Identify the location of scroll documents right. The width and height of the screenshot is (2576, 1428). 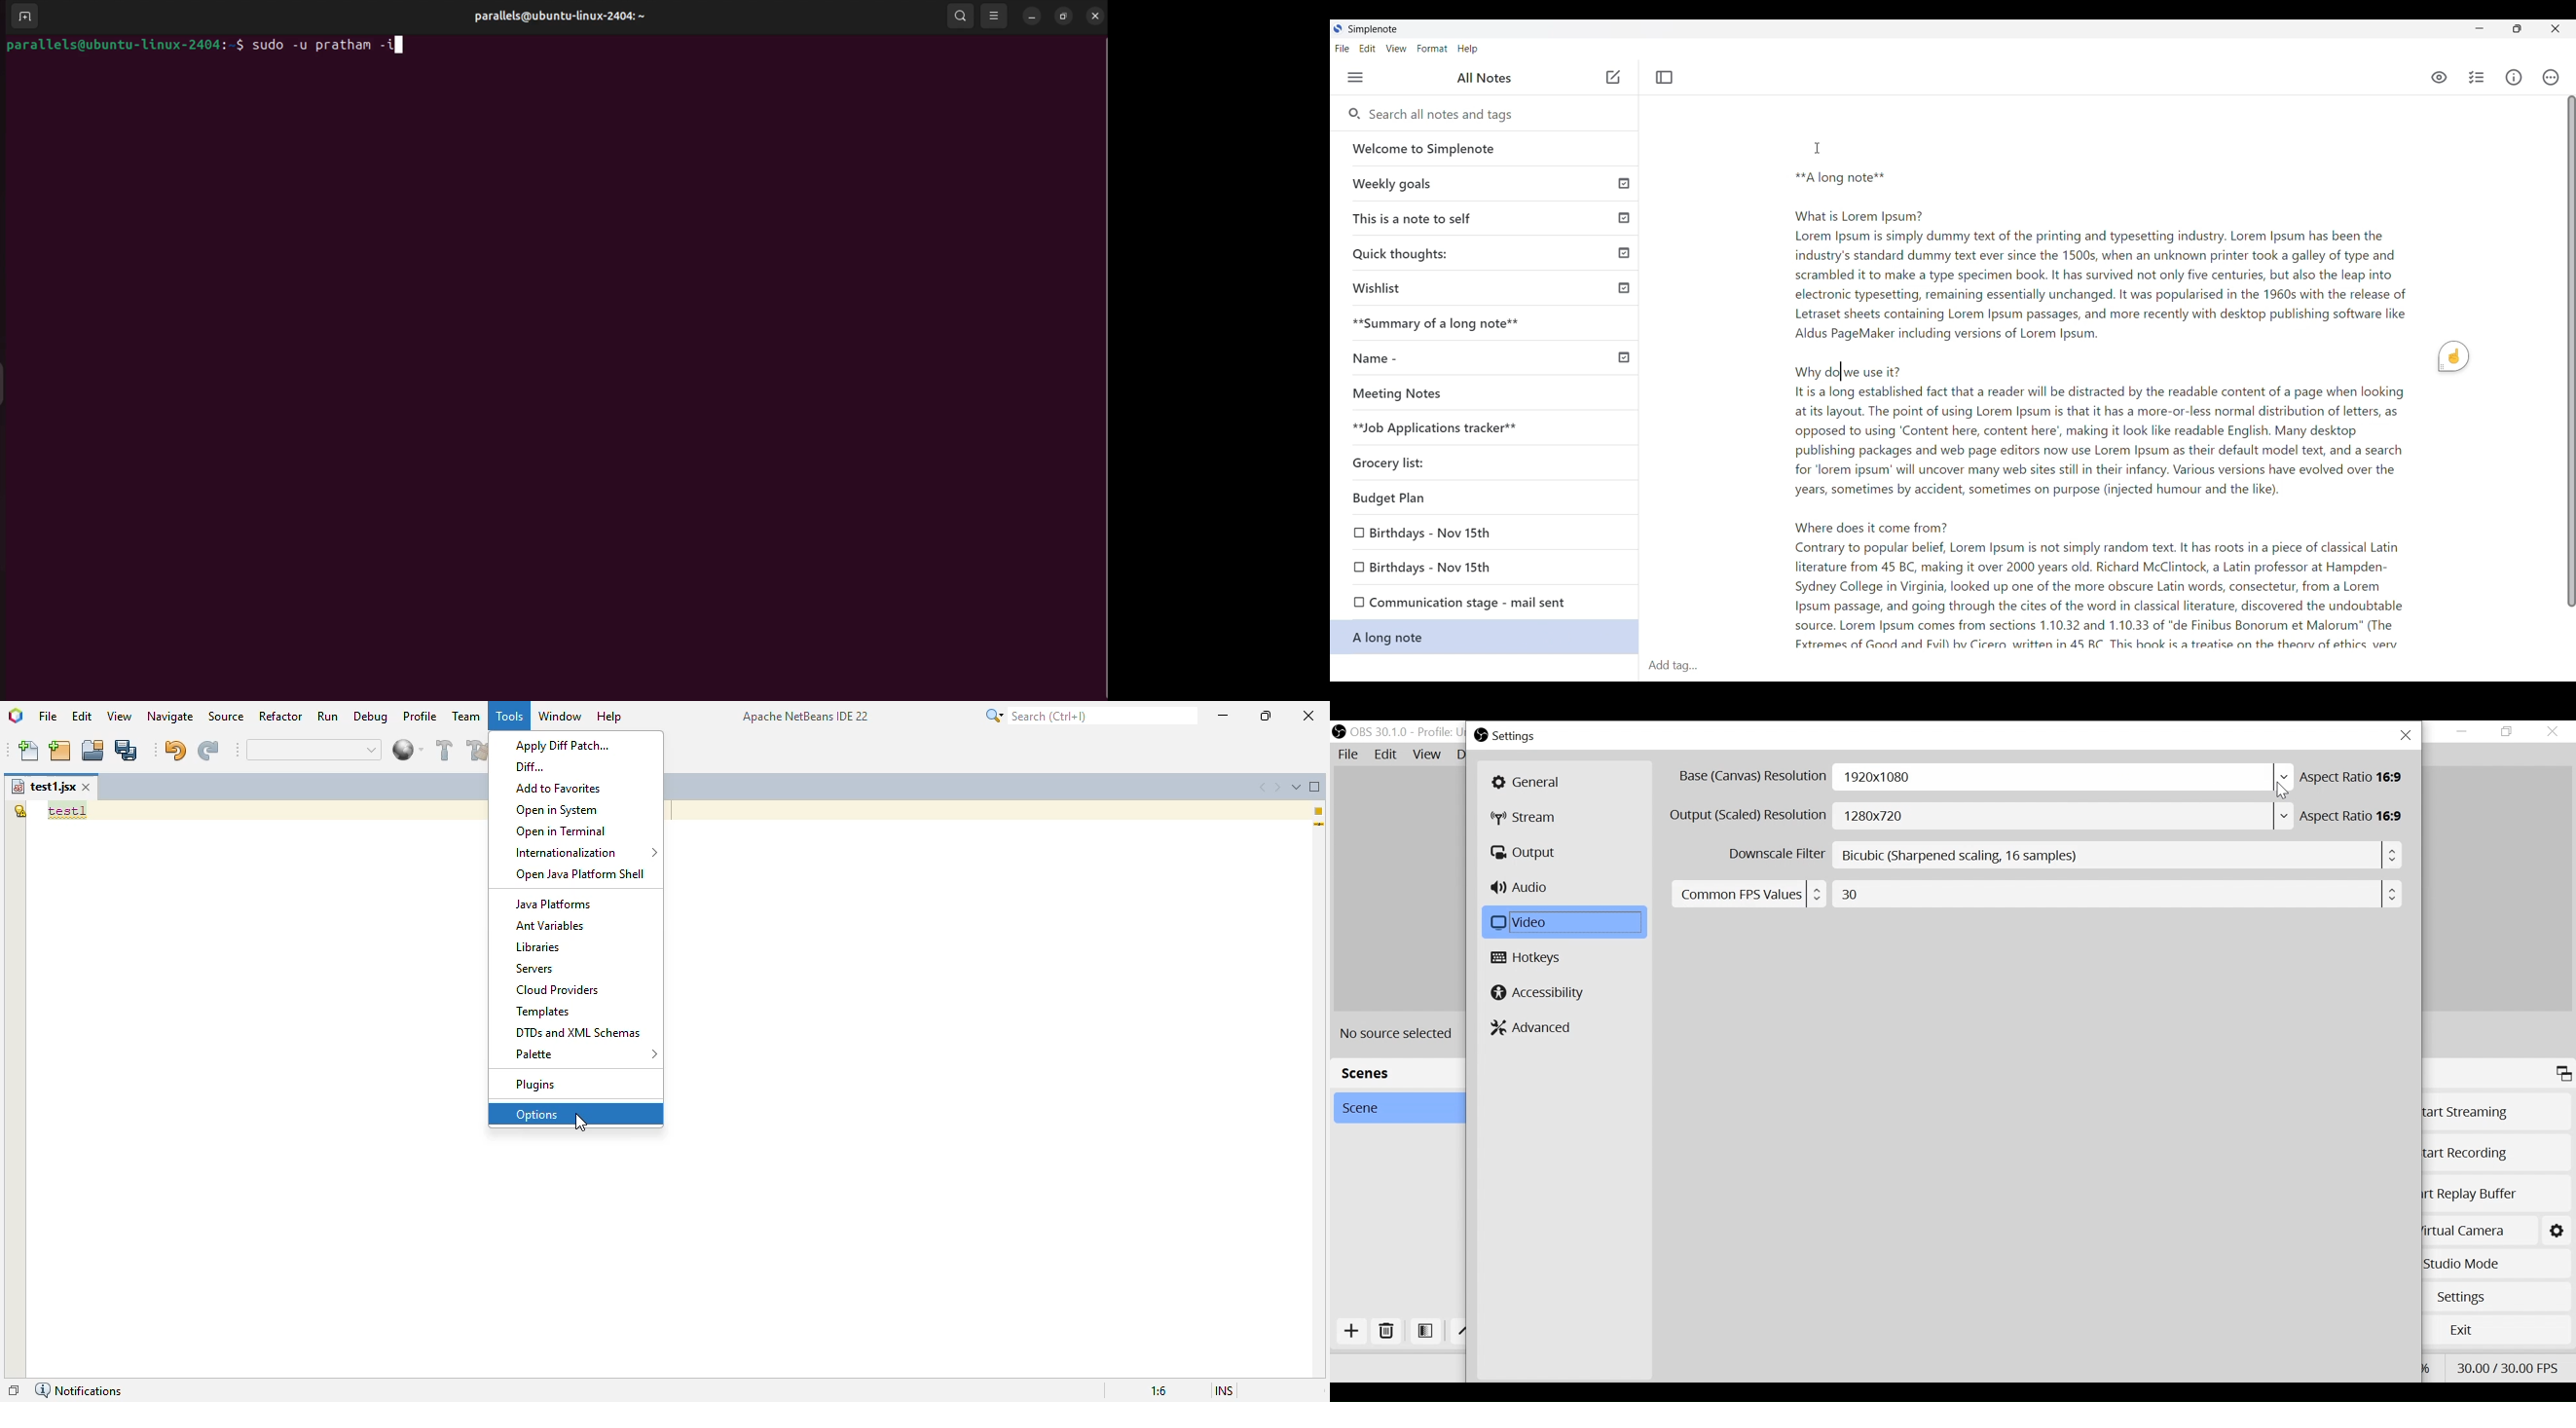
(1278, 787).